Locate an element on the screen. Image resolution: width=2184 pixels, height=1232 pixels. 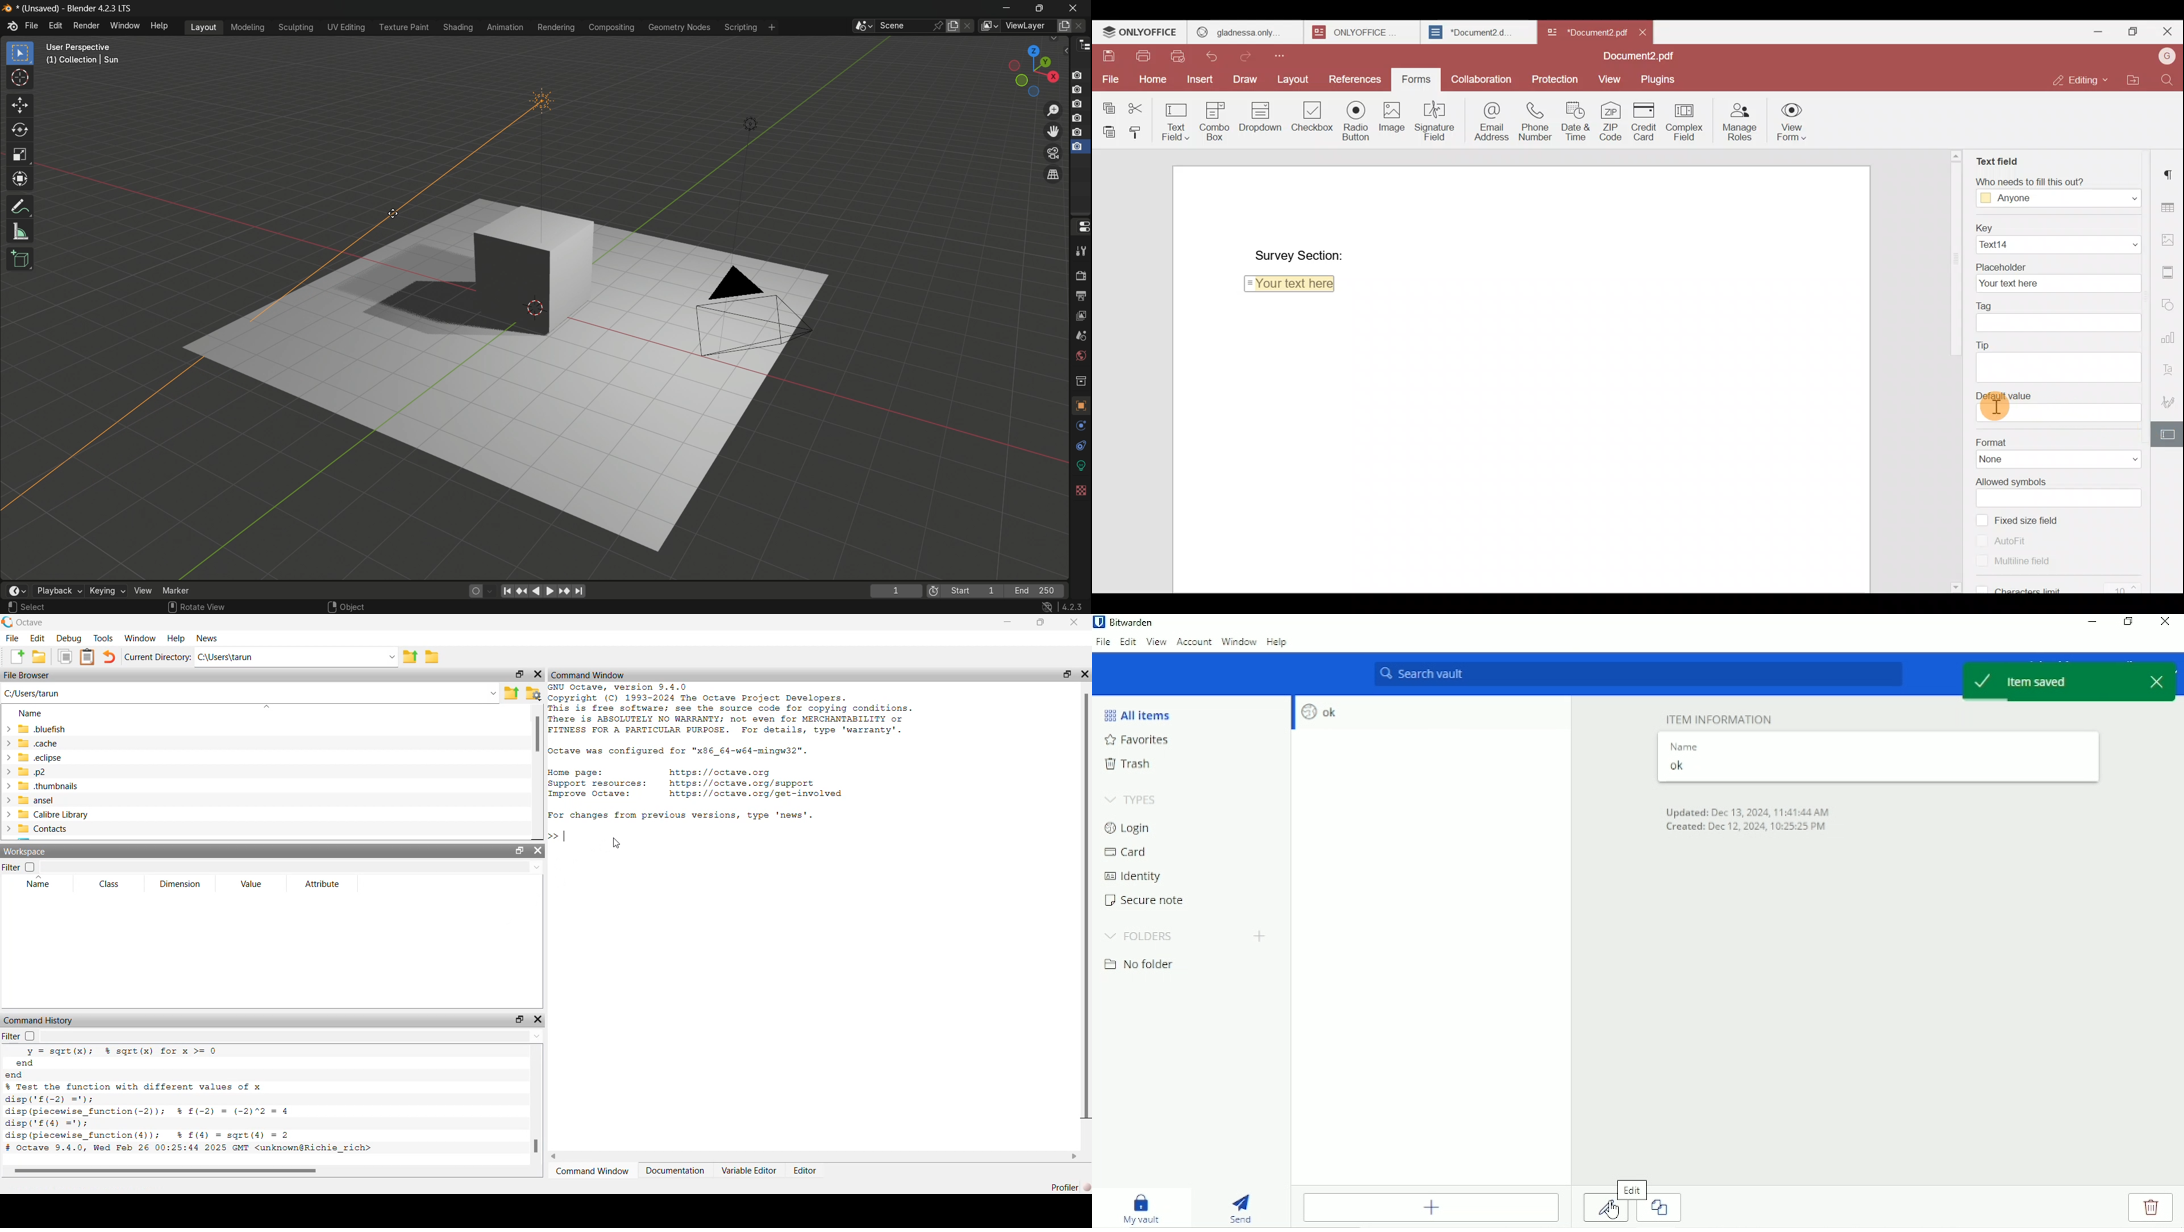
Dimension is located at coordinates (181, 884).